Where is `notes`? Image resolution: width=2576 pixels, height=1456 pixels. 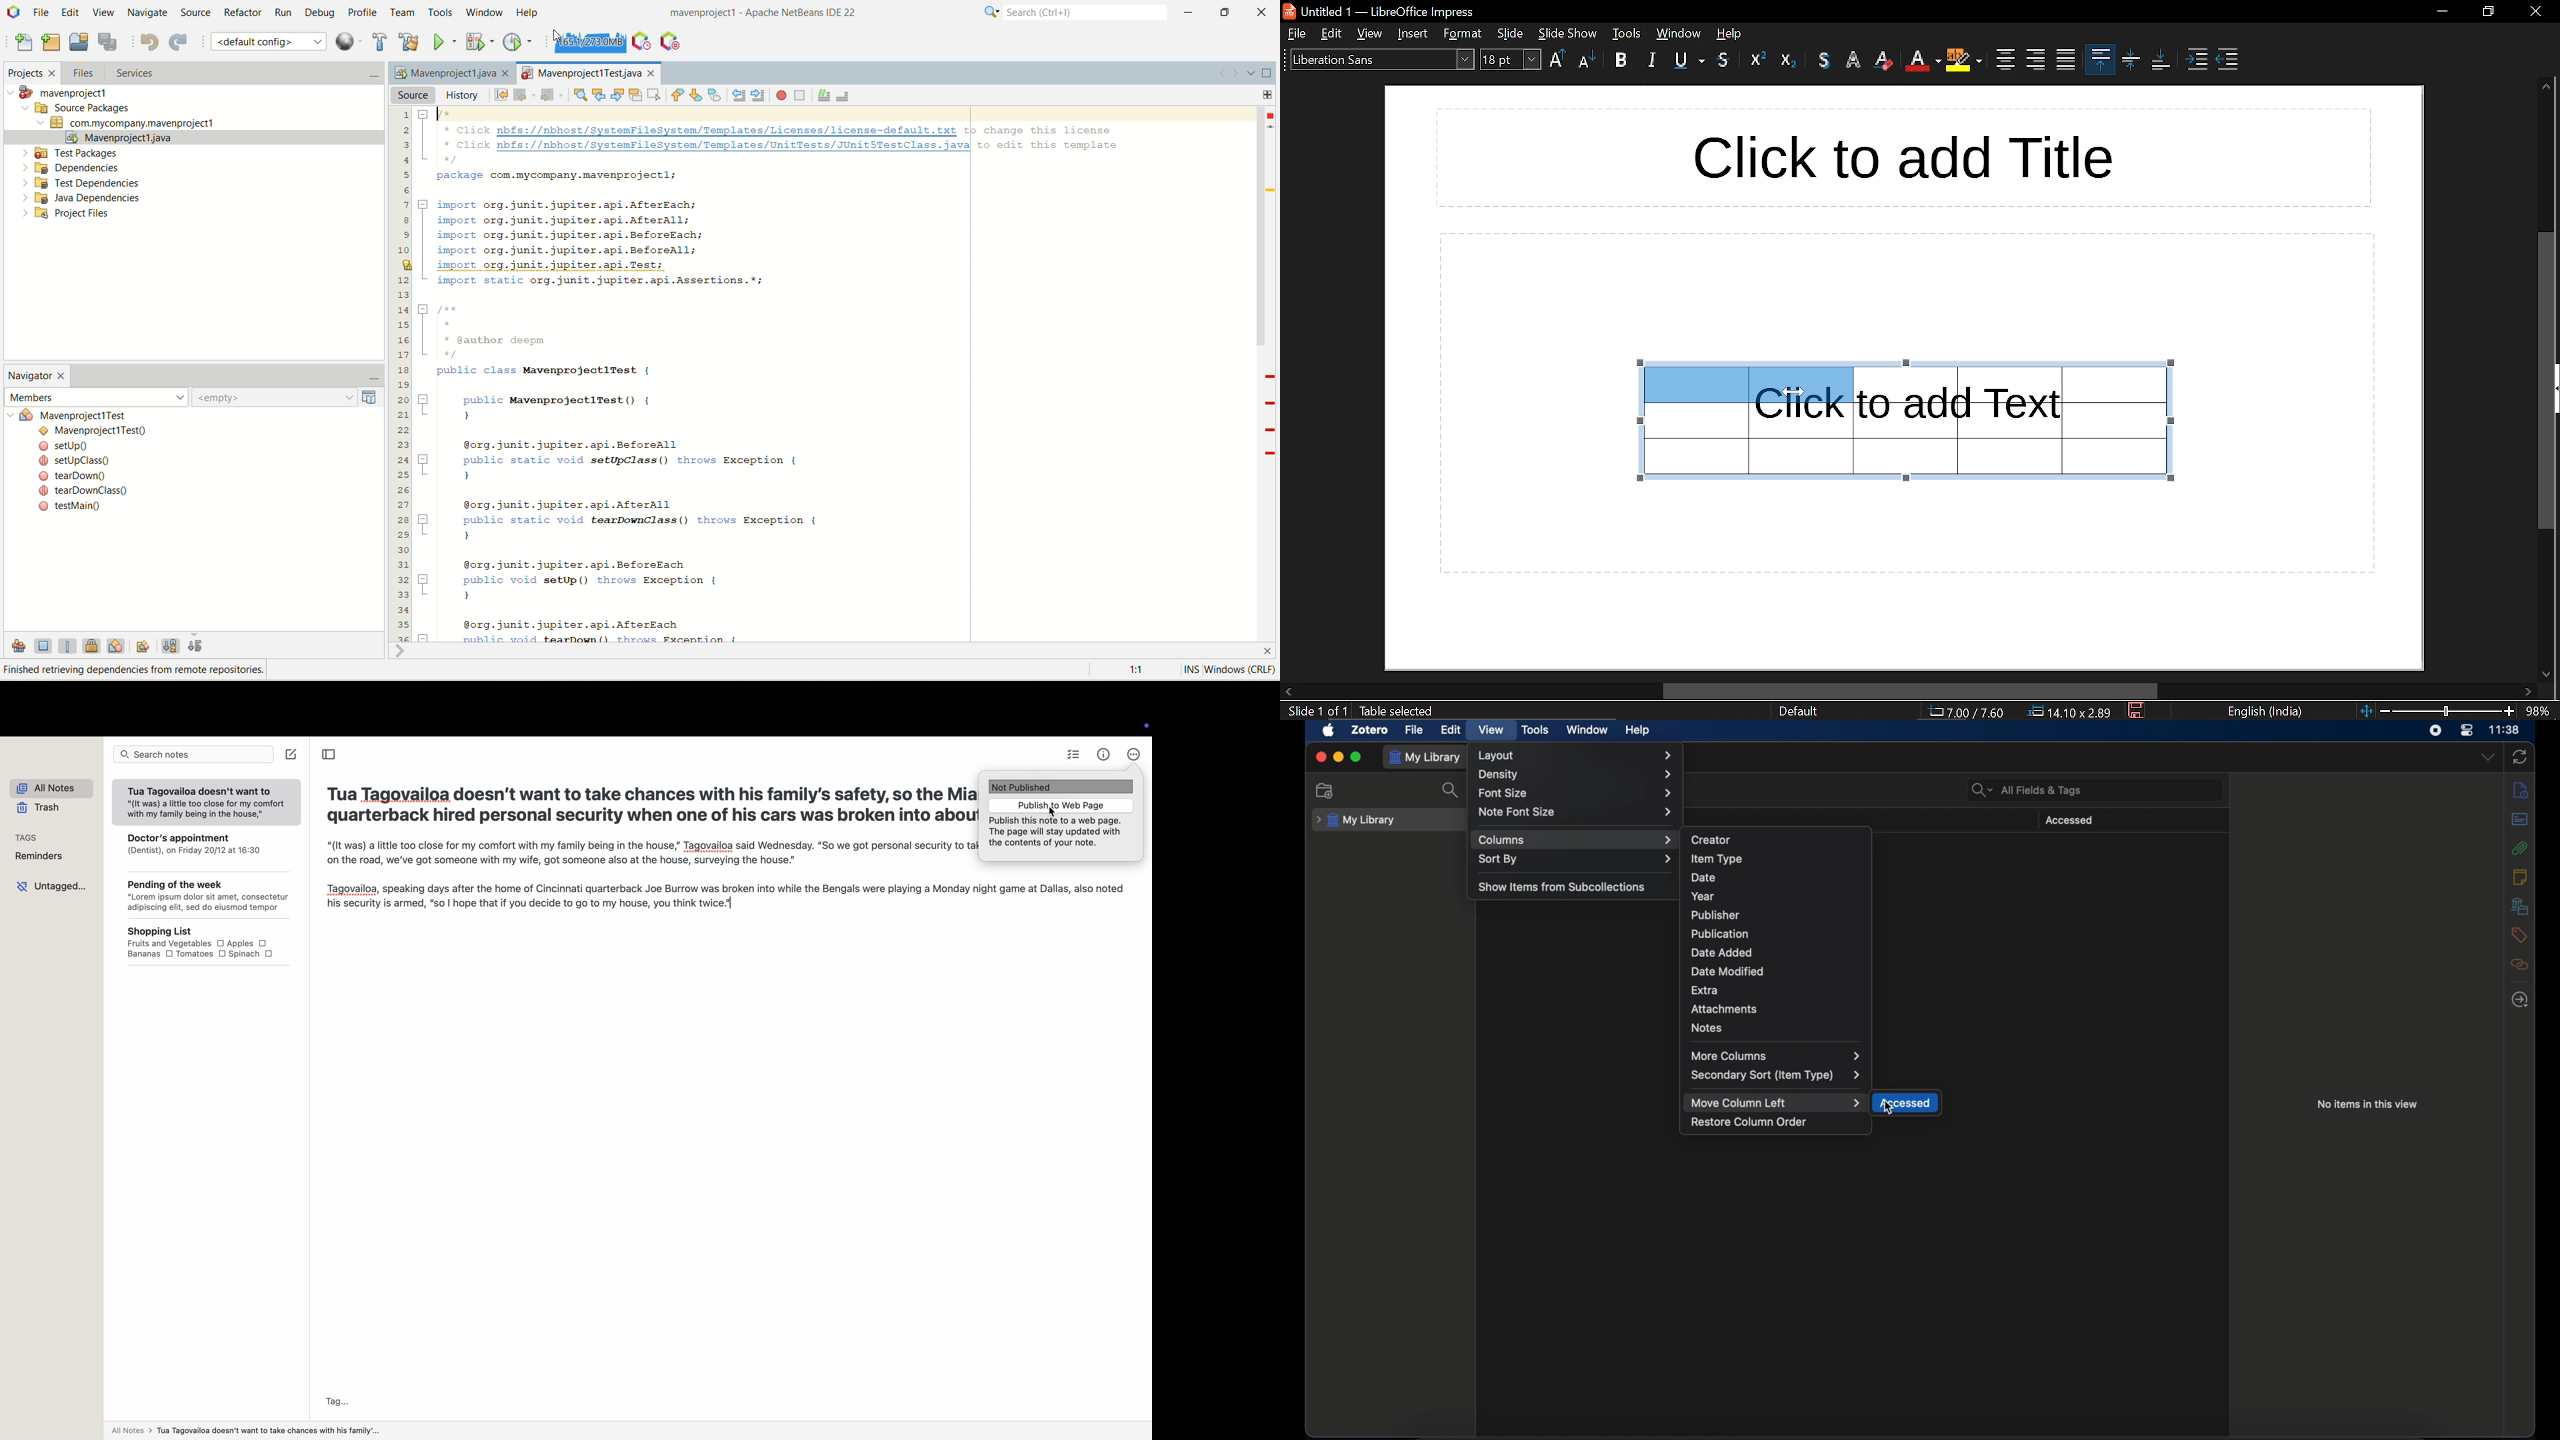
notes is located at coordinates (1707, 1028).